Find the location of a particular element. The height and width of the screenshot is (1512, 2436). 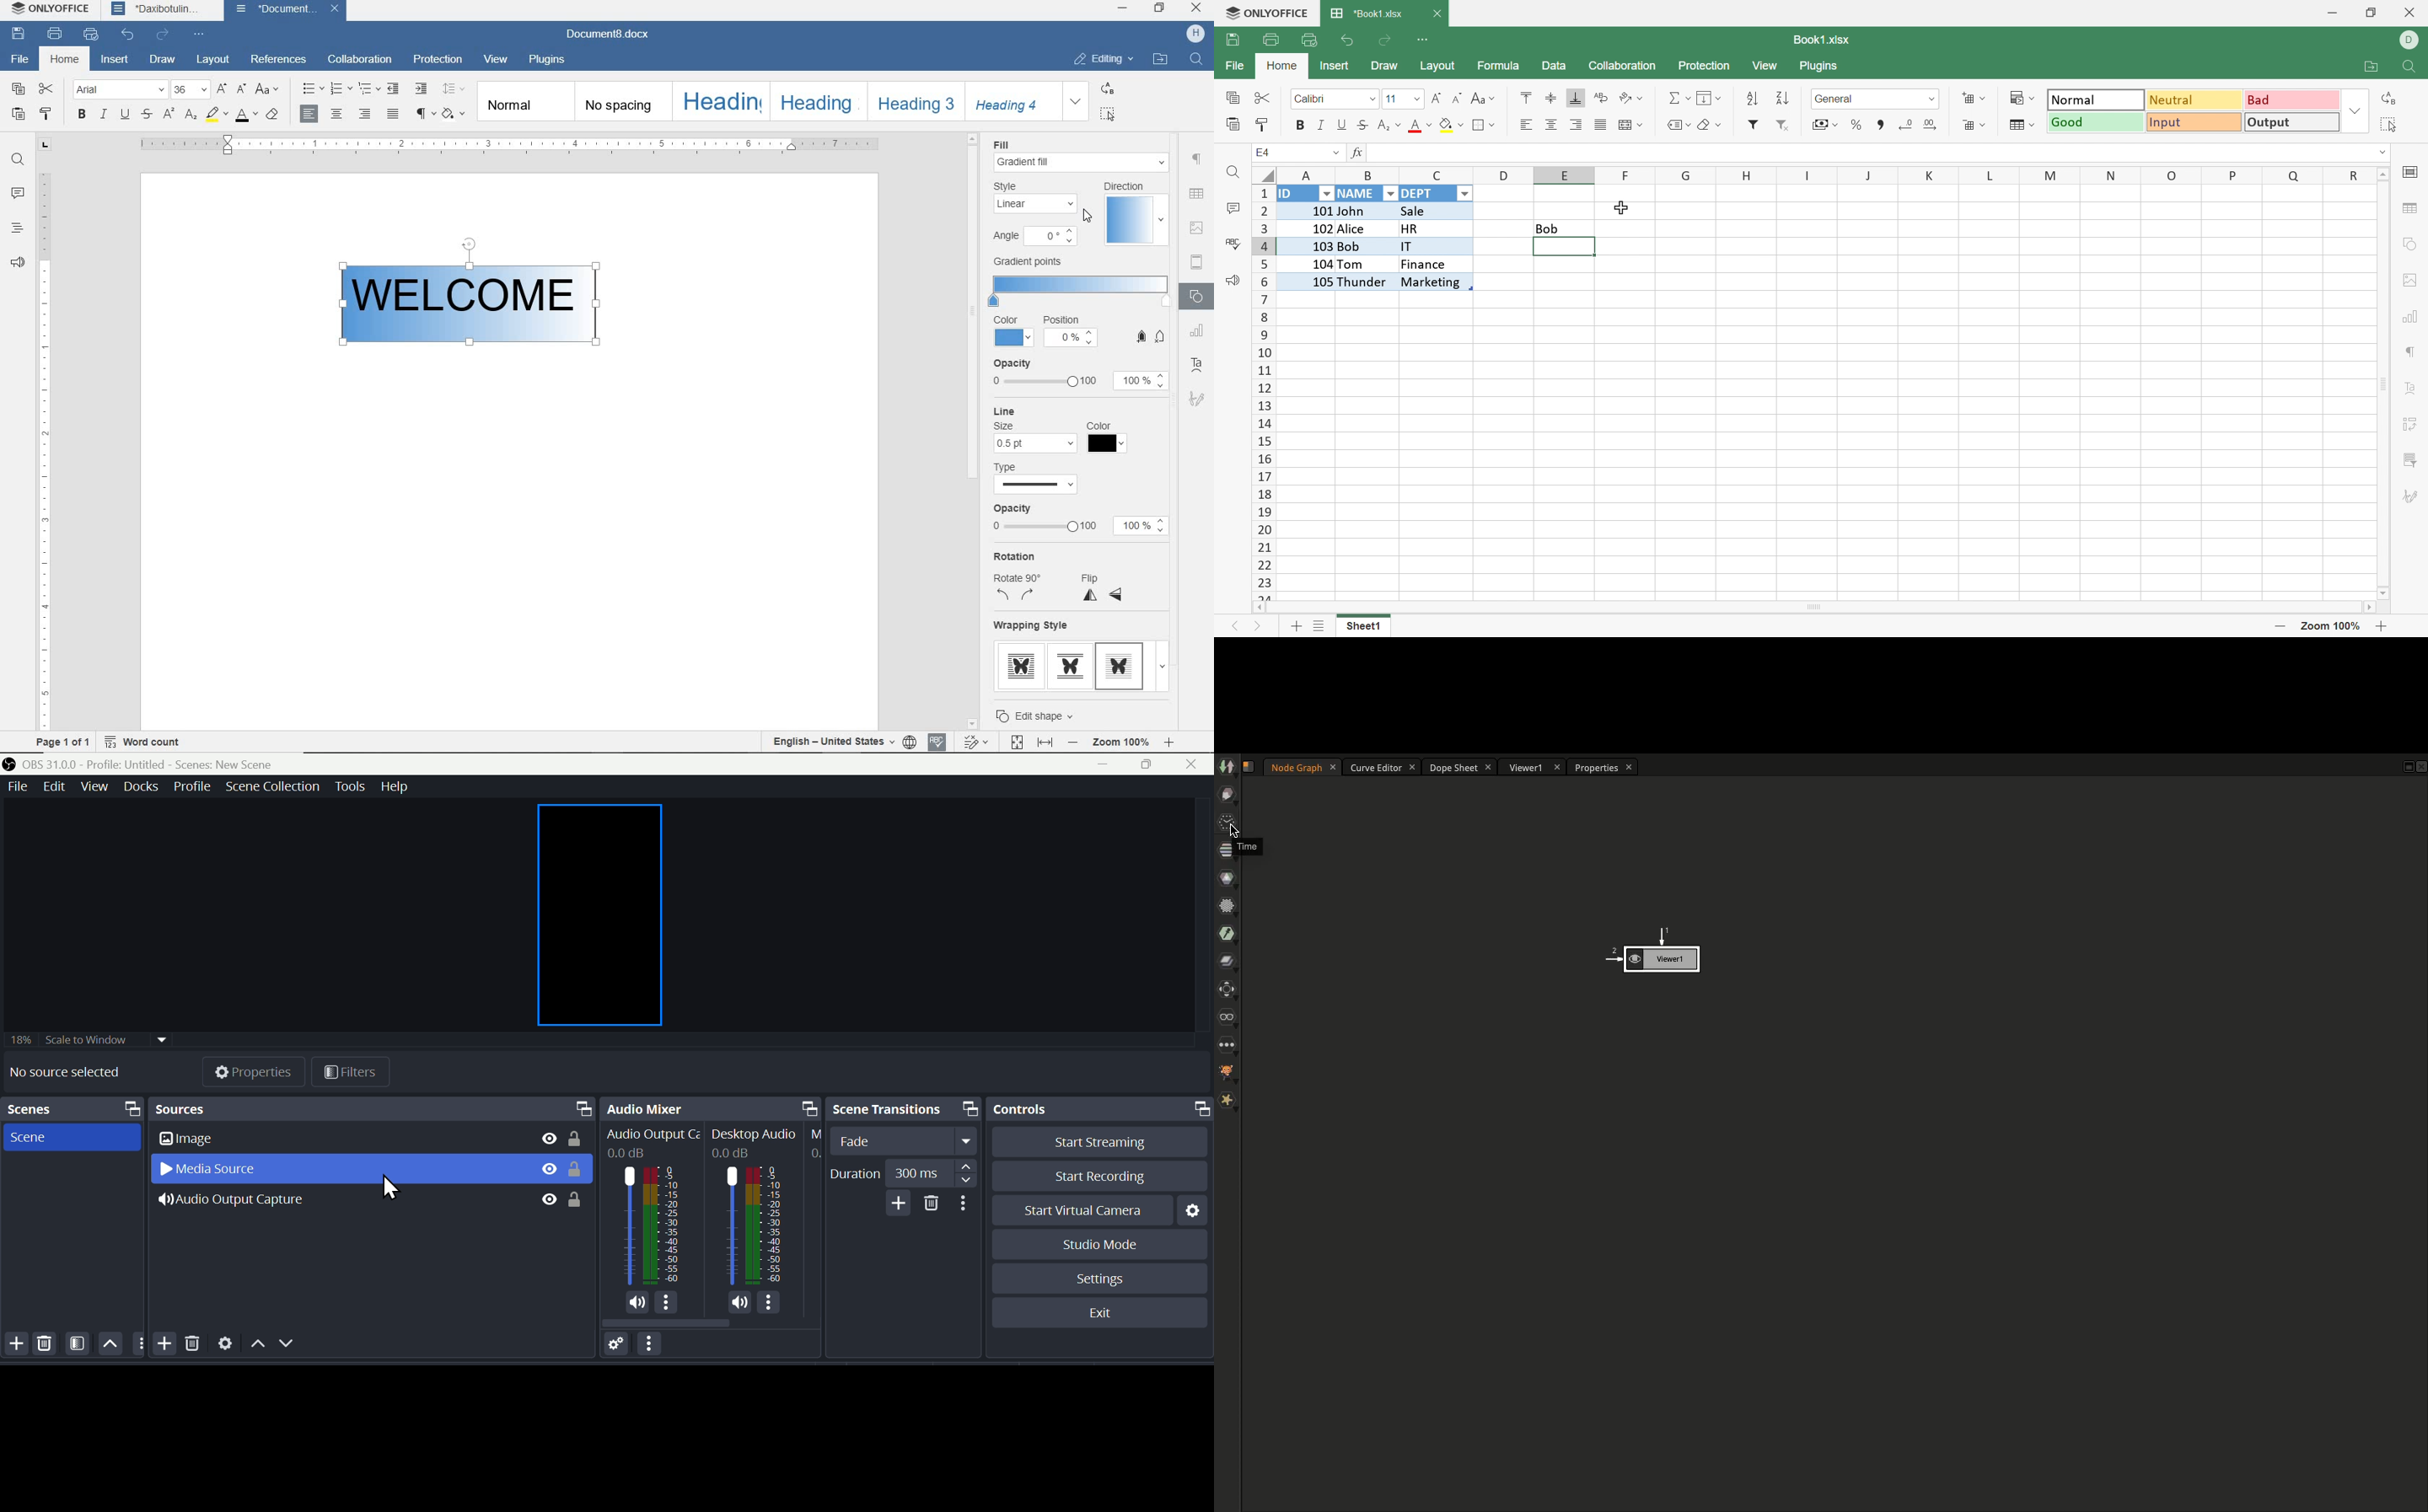

103 is located at coordinates (1308, 245).